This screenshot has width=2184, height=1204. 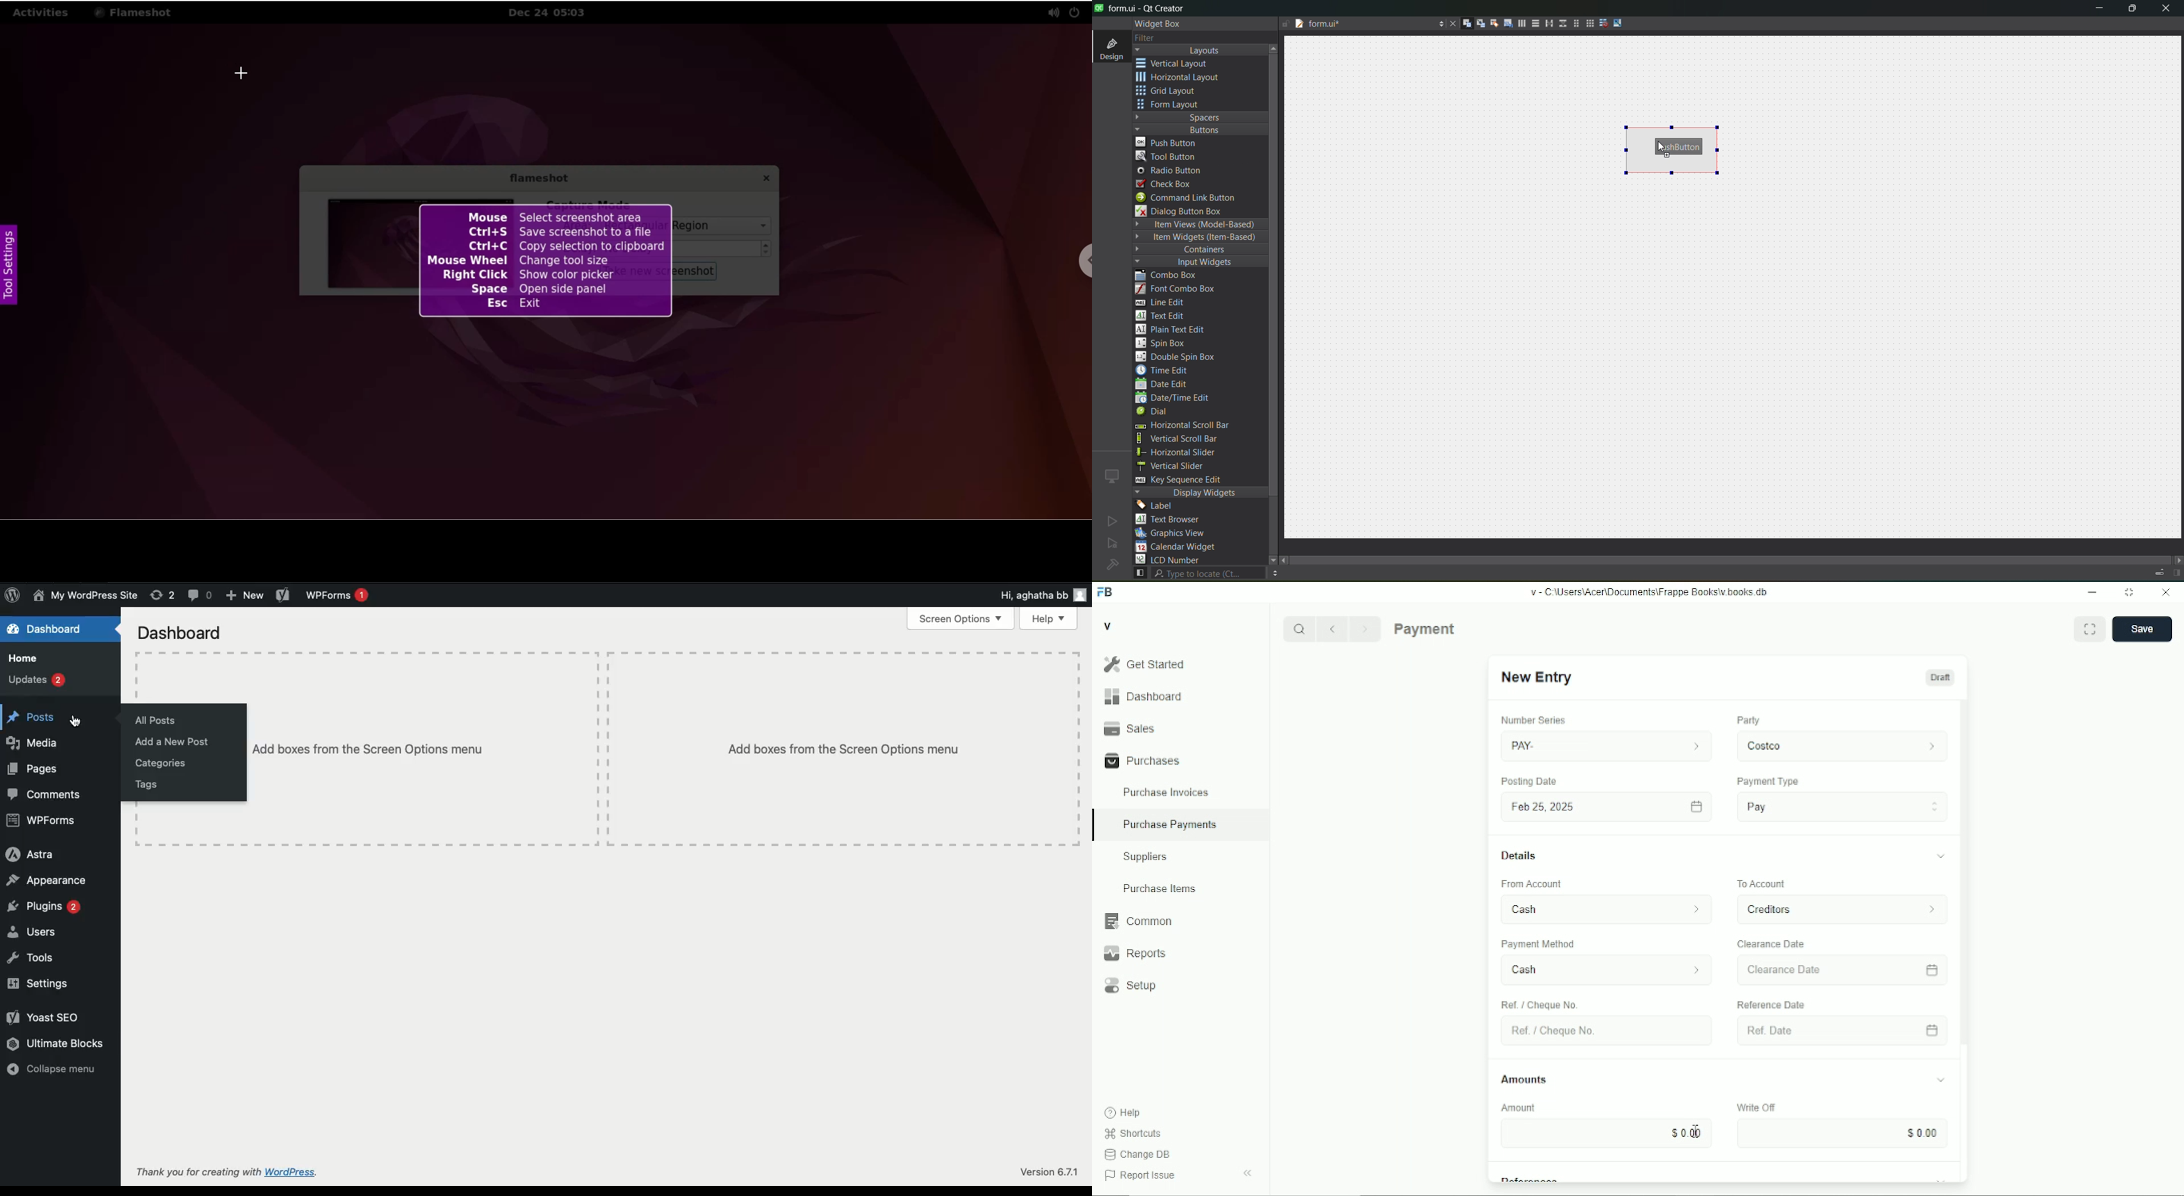 I want to click on no active project, so click(x=1112, y=521).